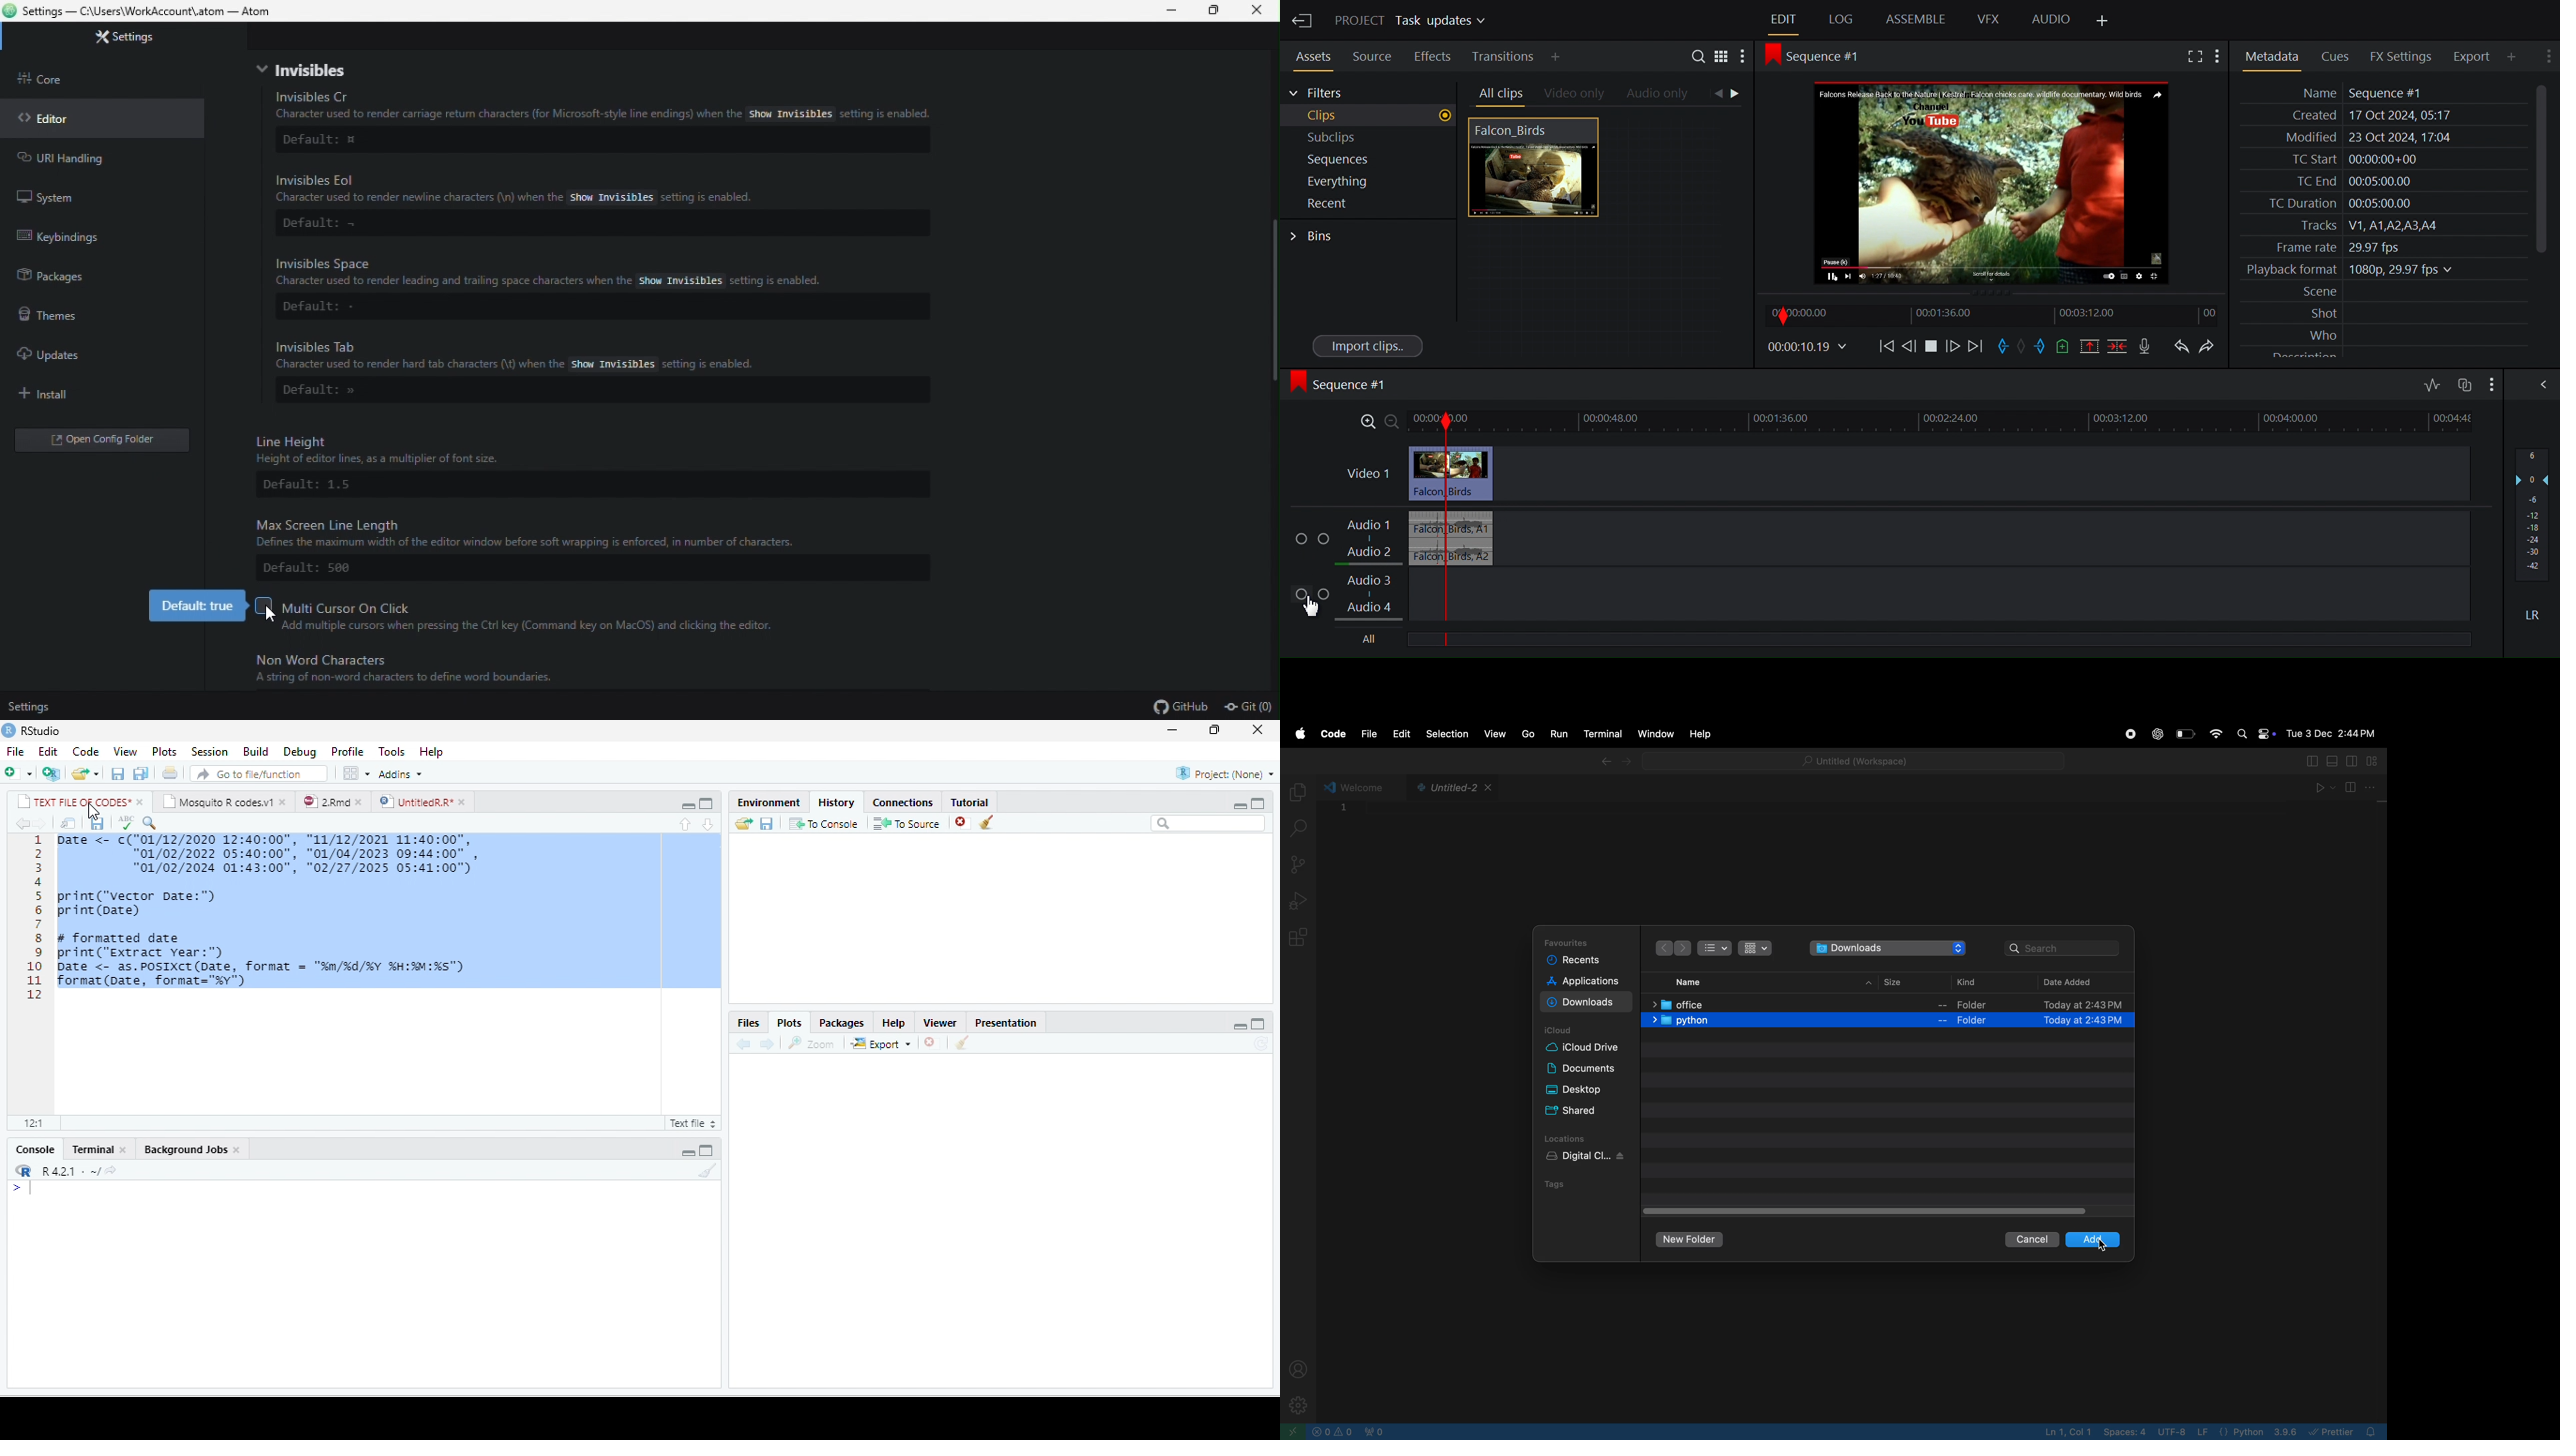 The height and width of the screenshot is (1456, 2576). Describe the element at coordinates (184, 1150) in the screenshot. I see `Background Jobs` at that location.